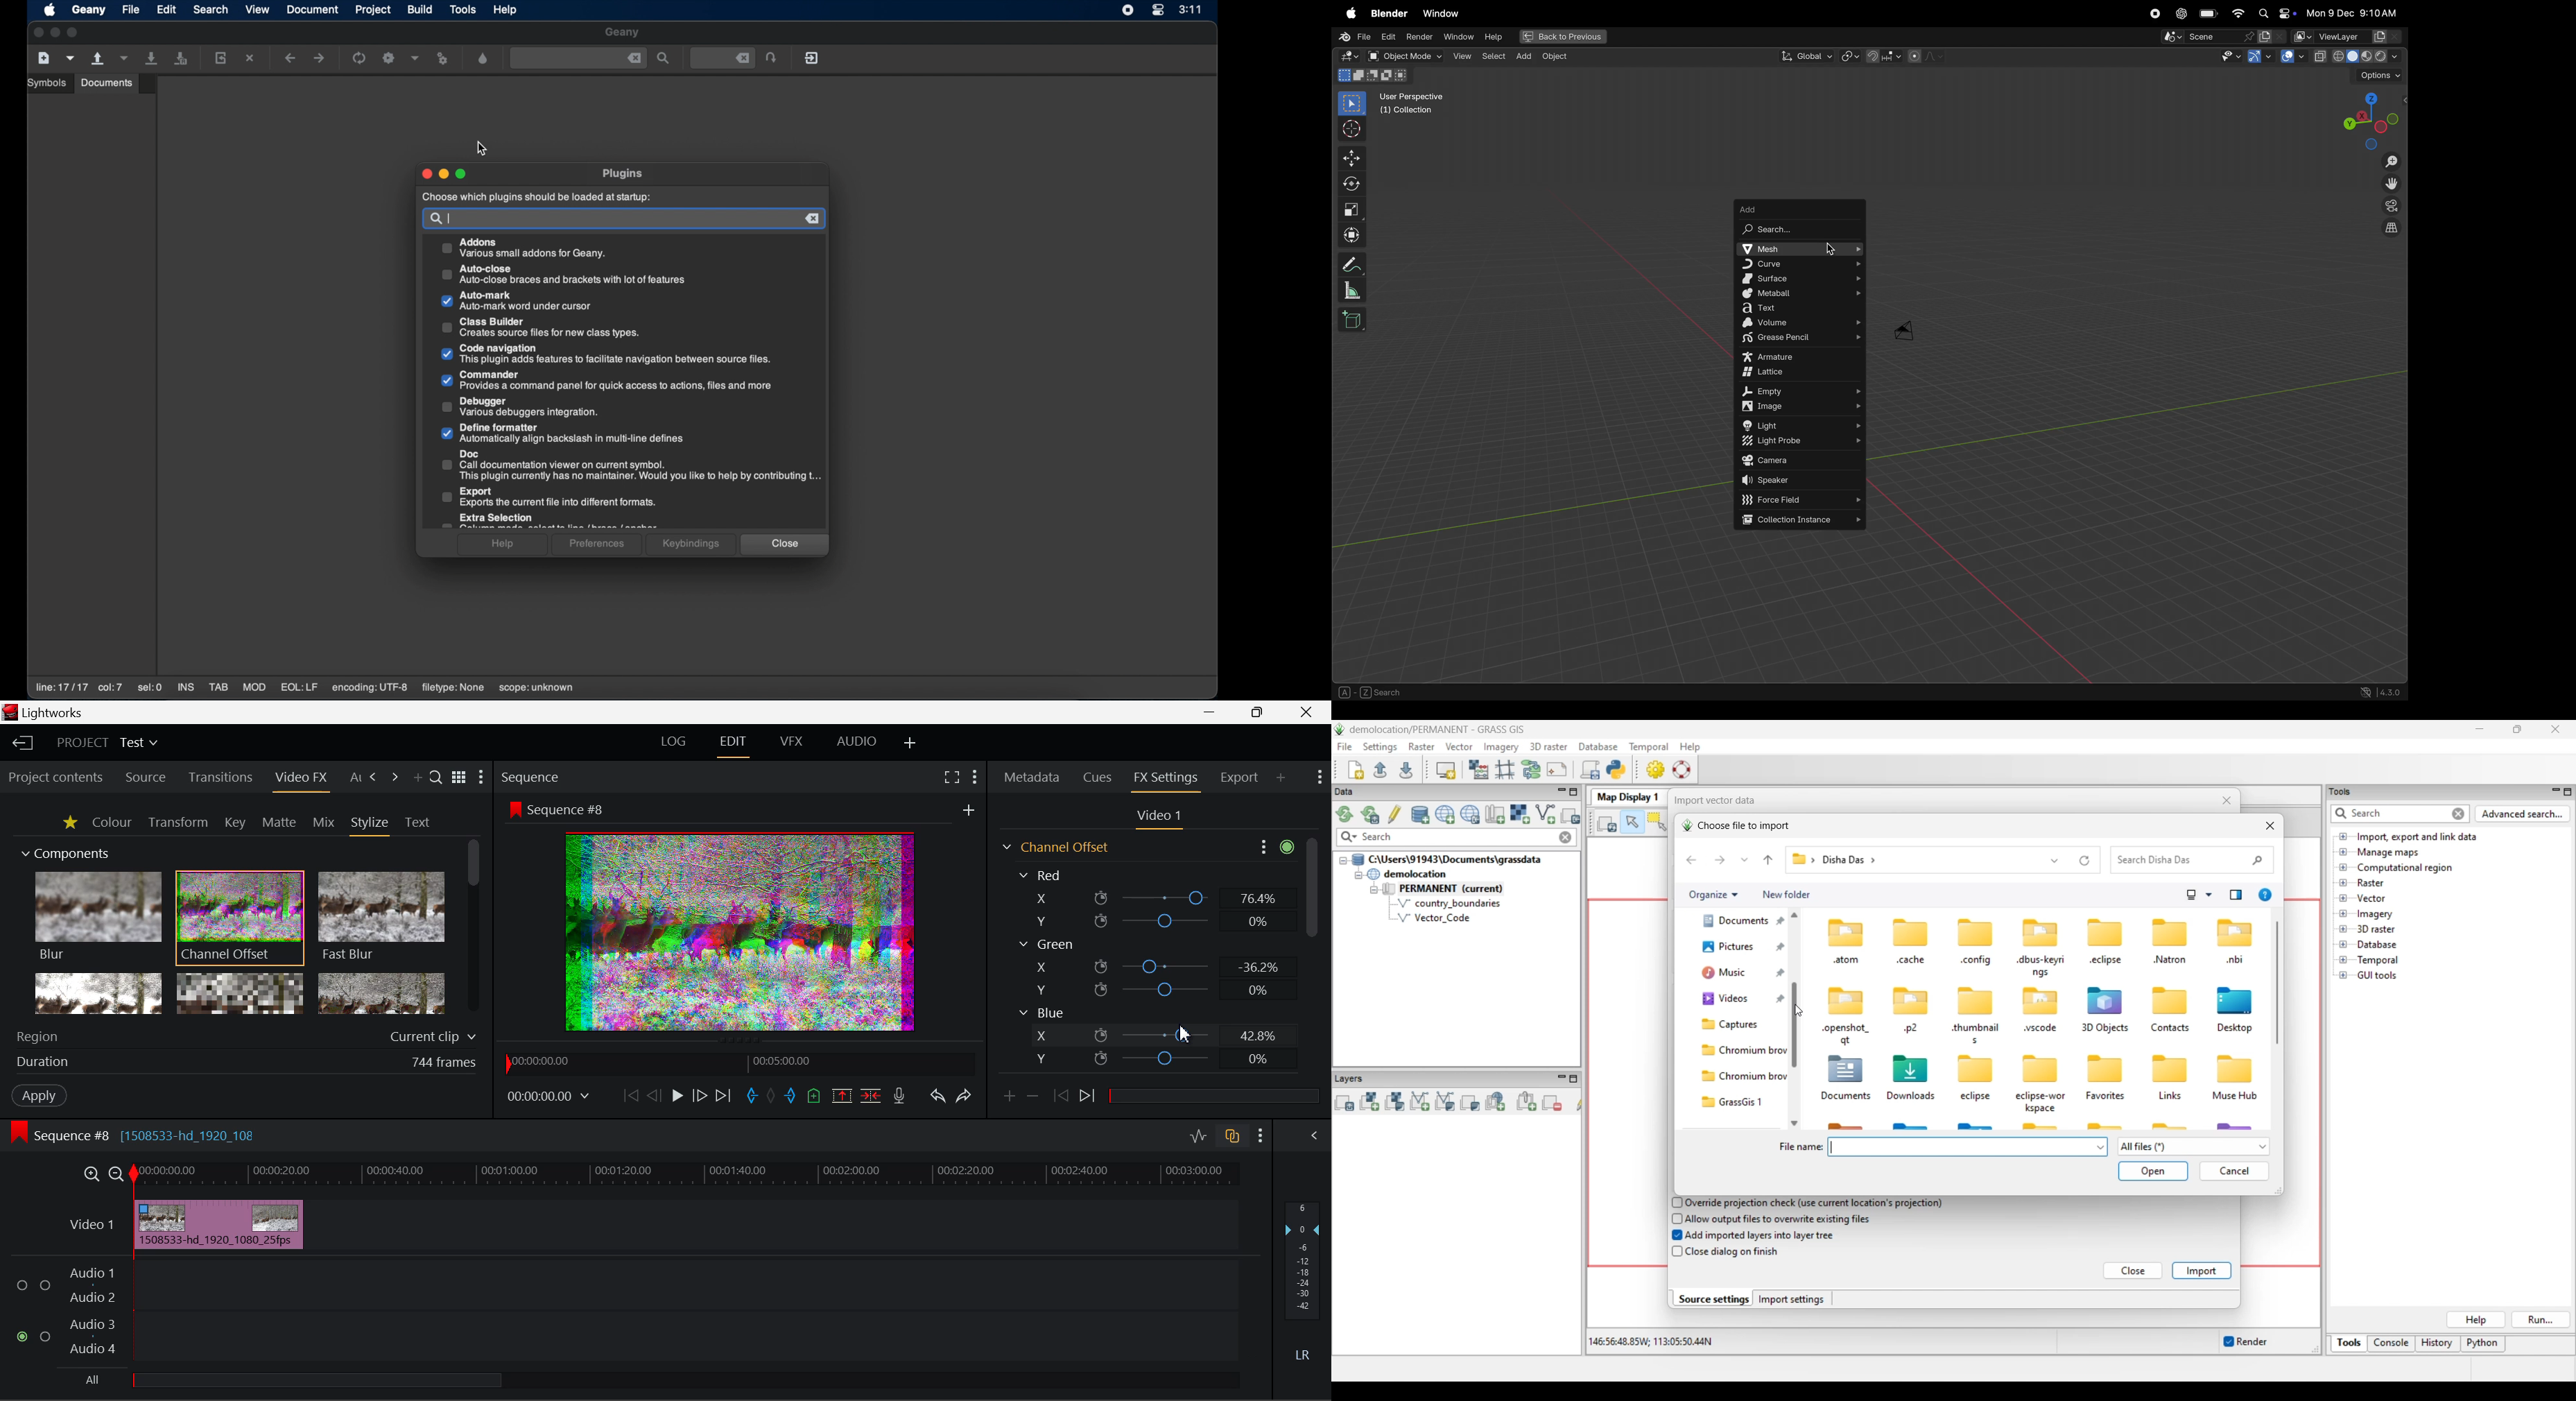  I want to click on [1508533-hd_1920_108, so click(190, 1136).